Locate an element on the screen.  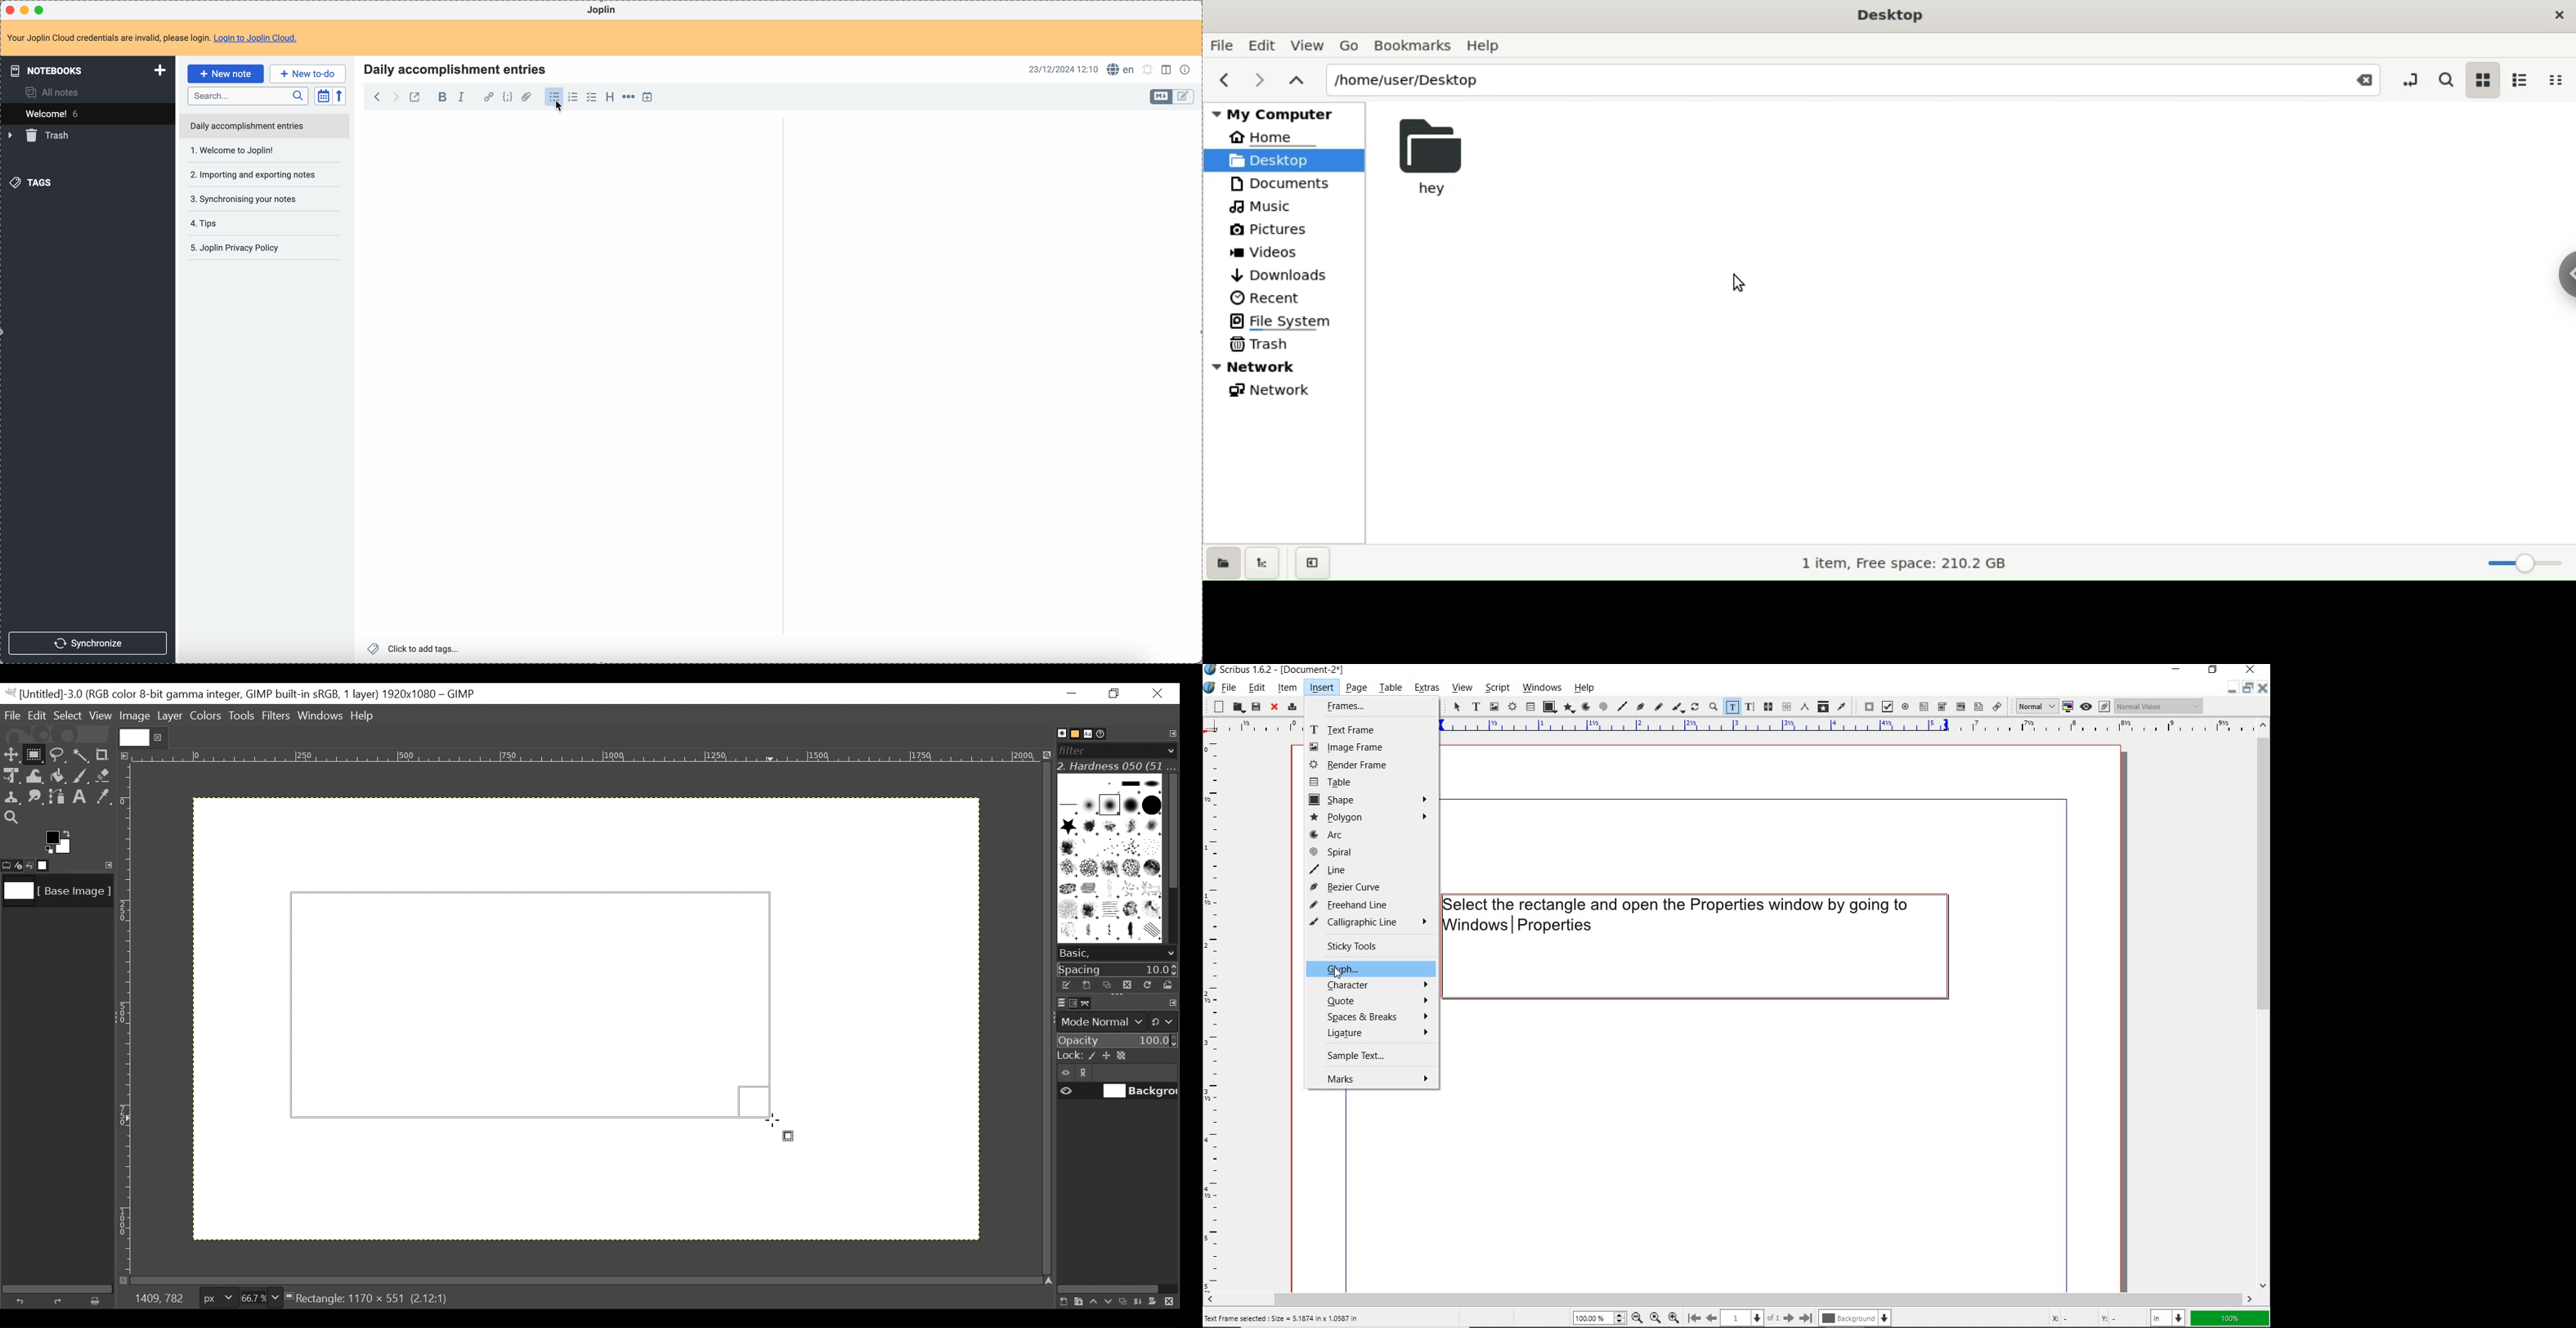
Paths is located at coordinates (1089, 1003).